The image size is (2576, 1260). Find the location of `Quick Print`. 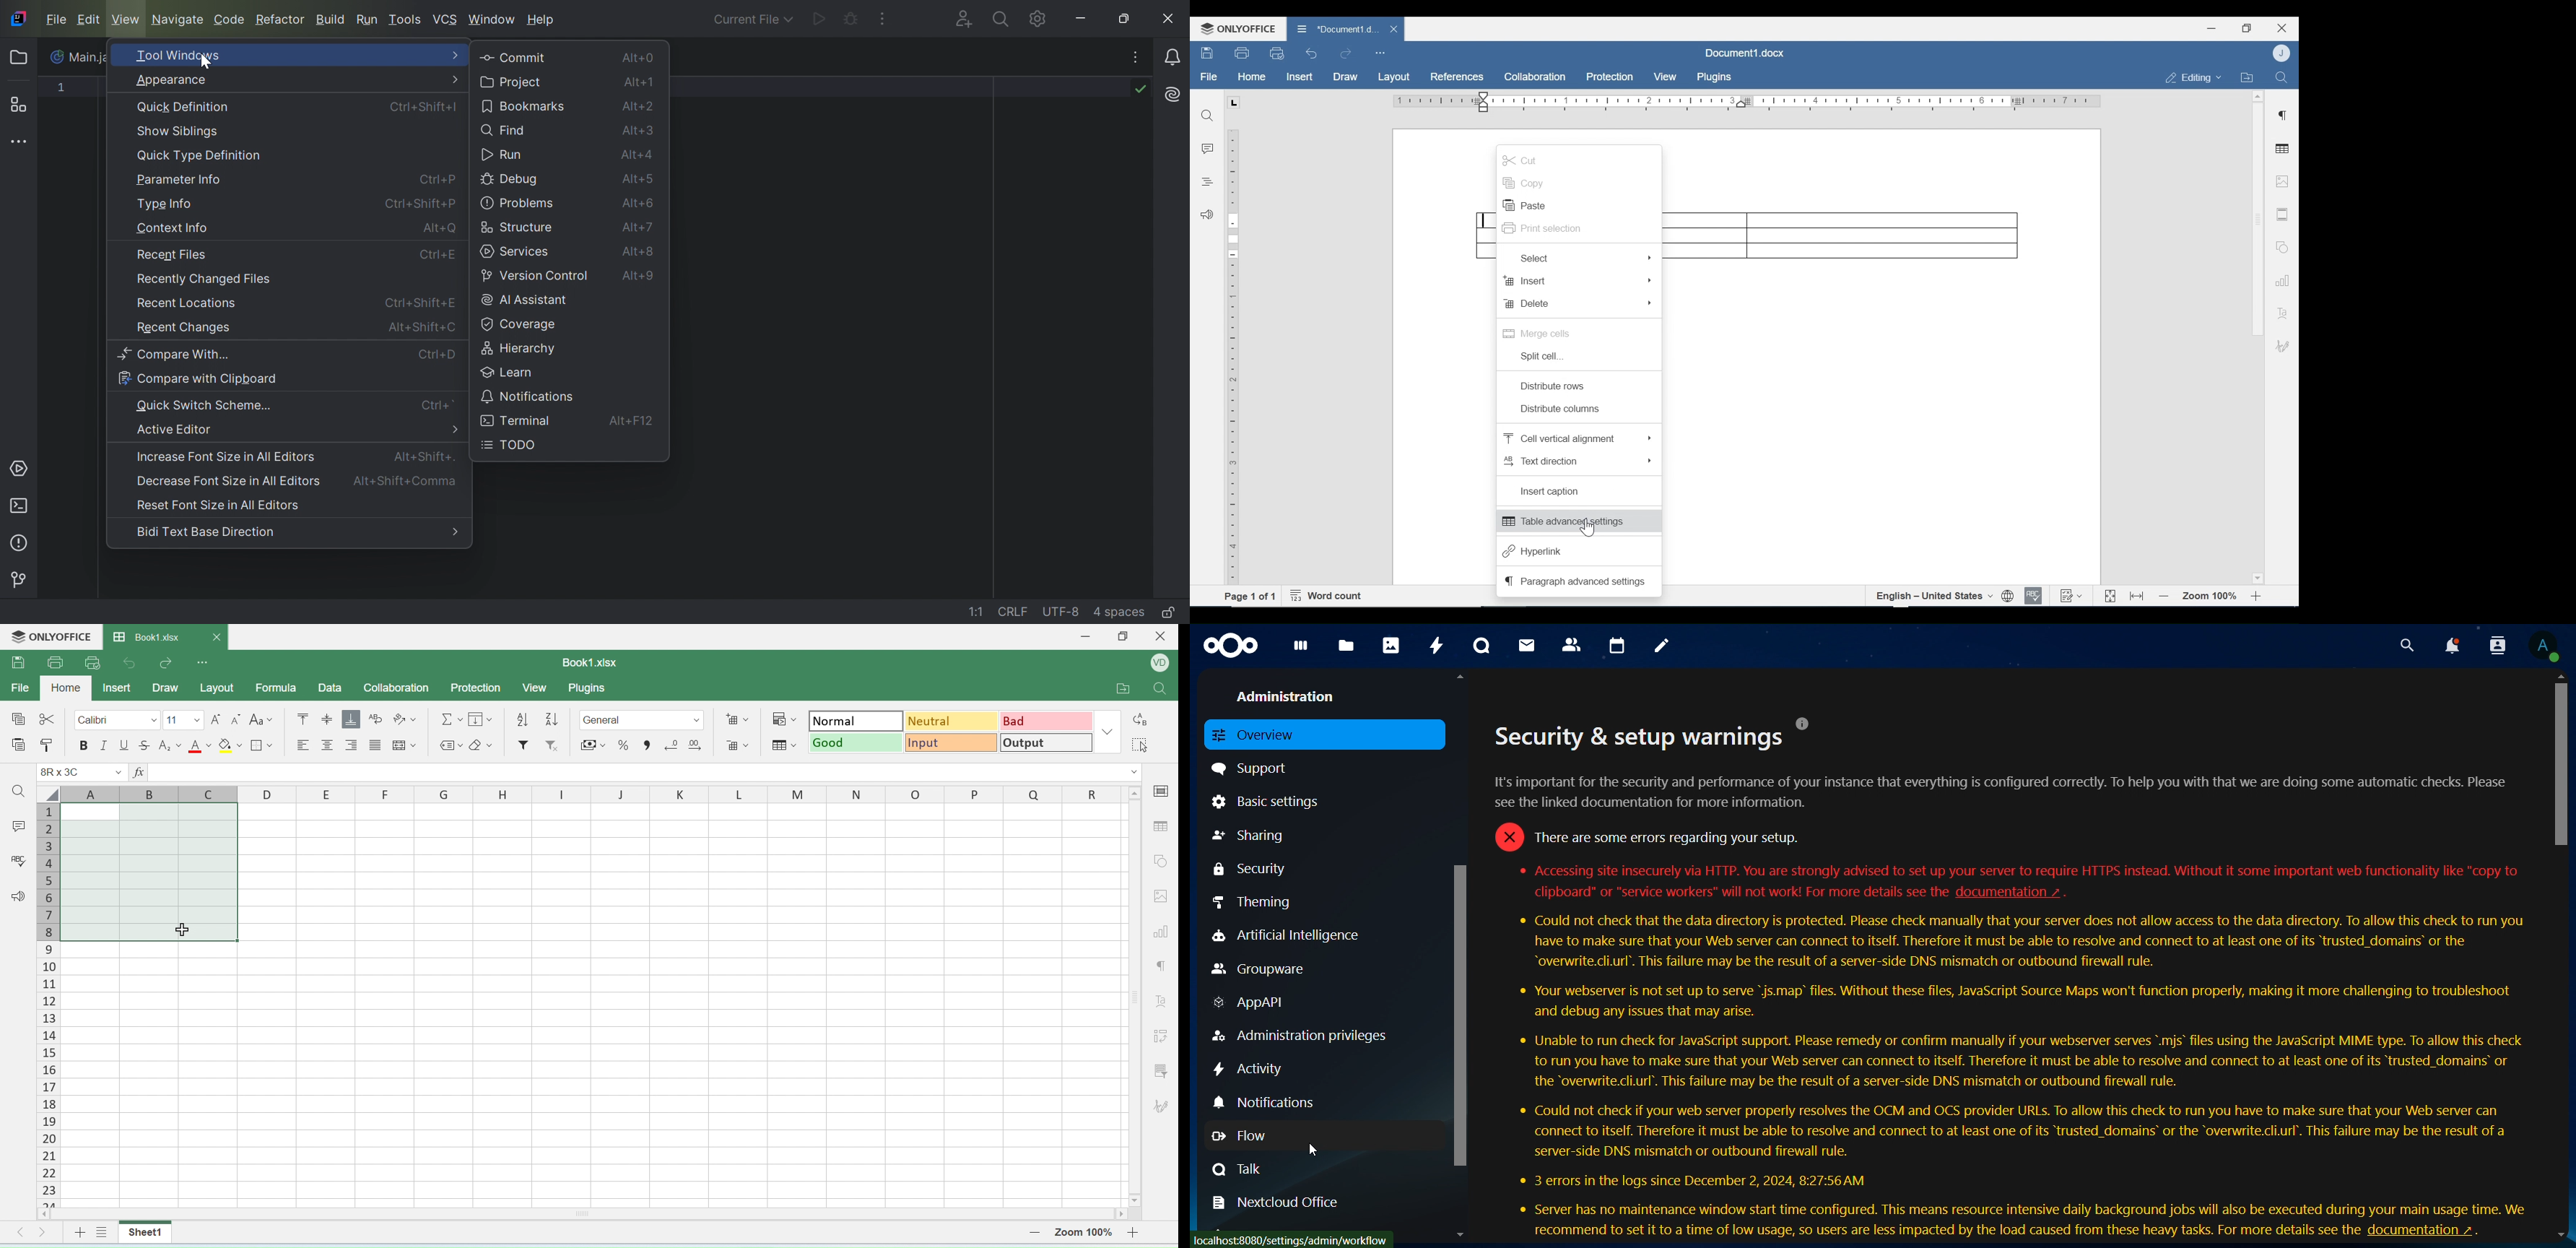

Quick Print is located at coordinates (1276, 53).